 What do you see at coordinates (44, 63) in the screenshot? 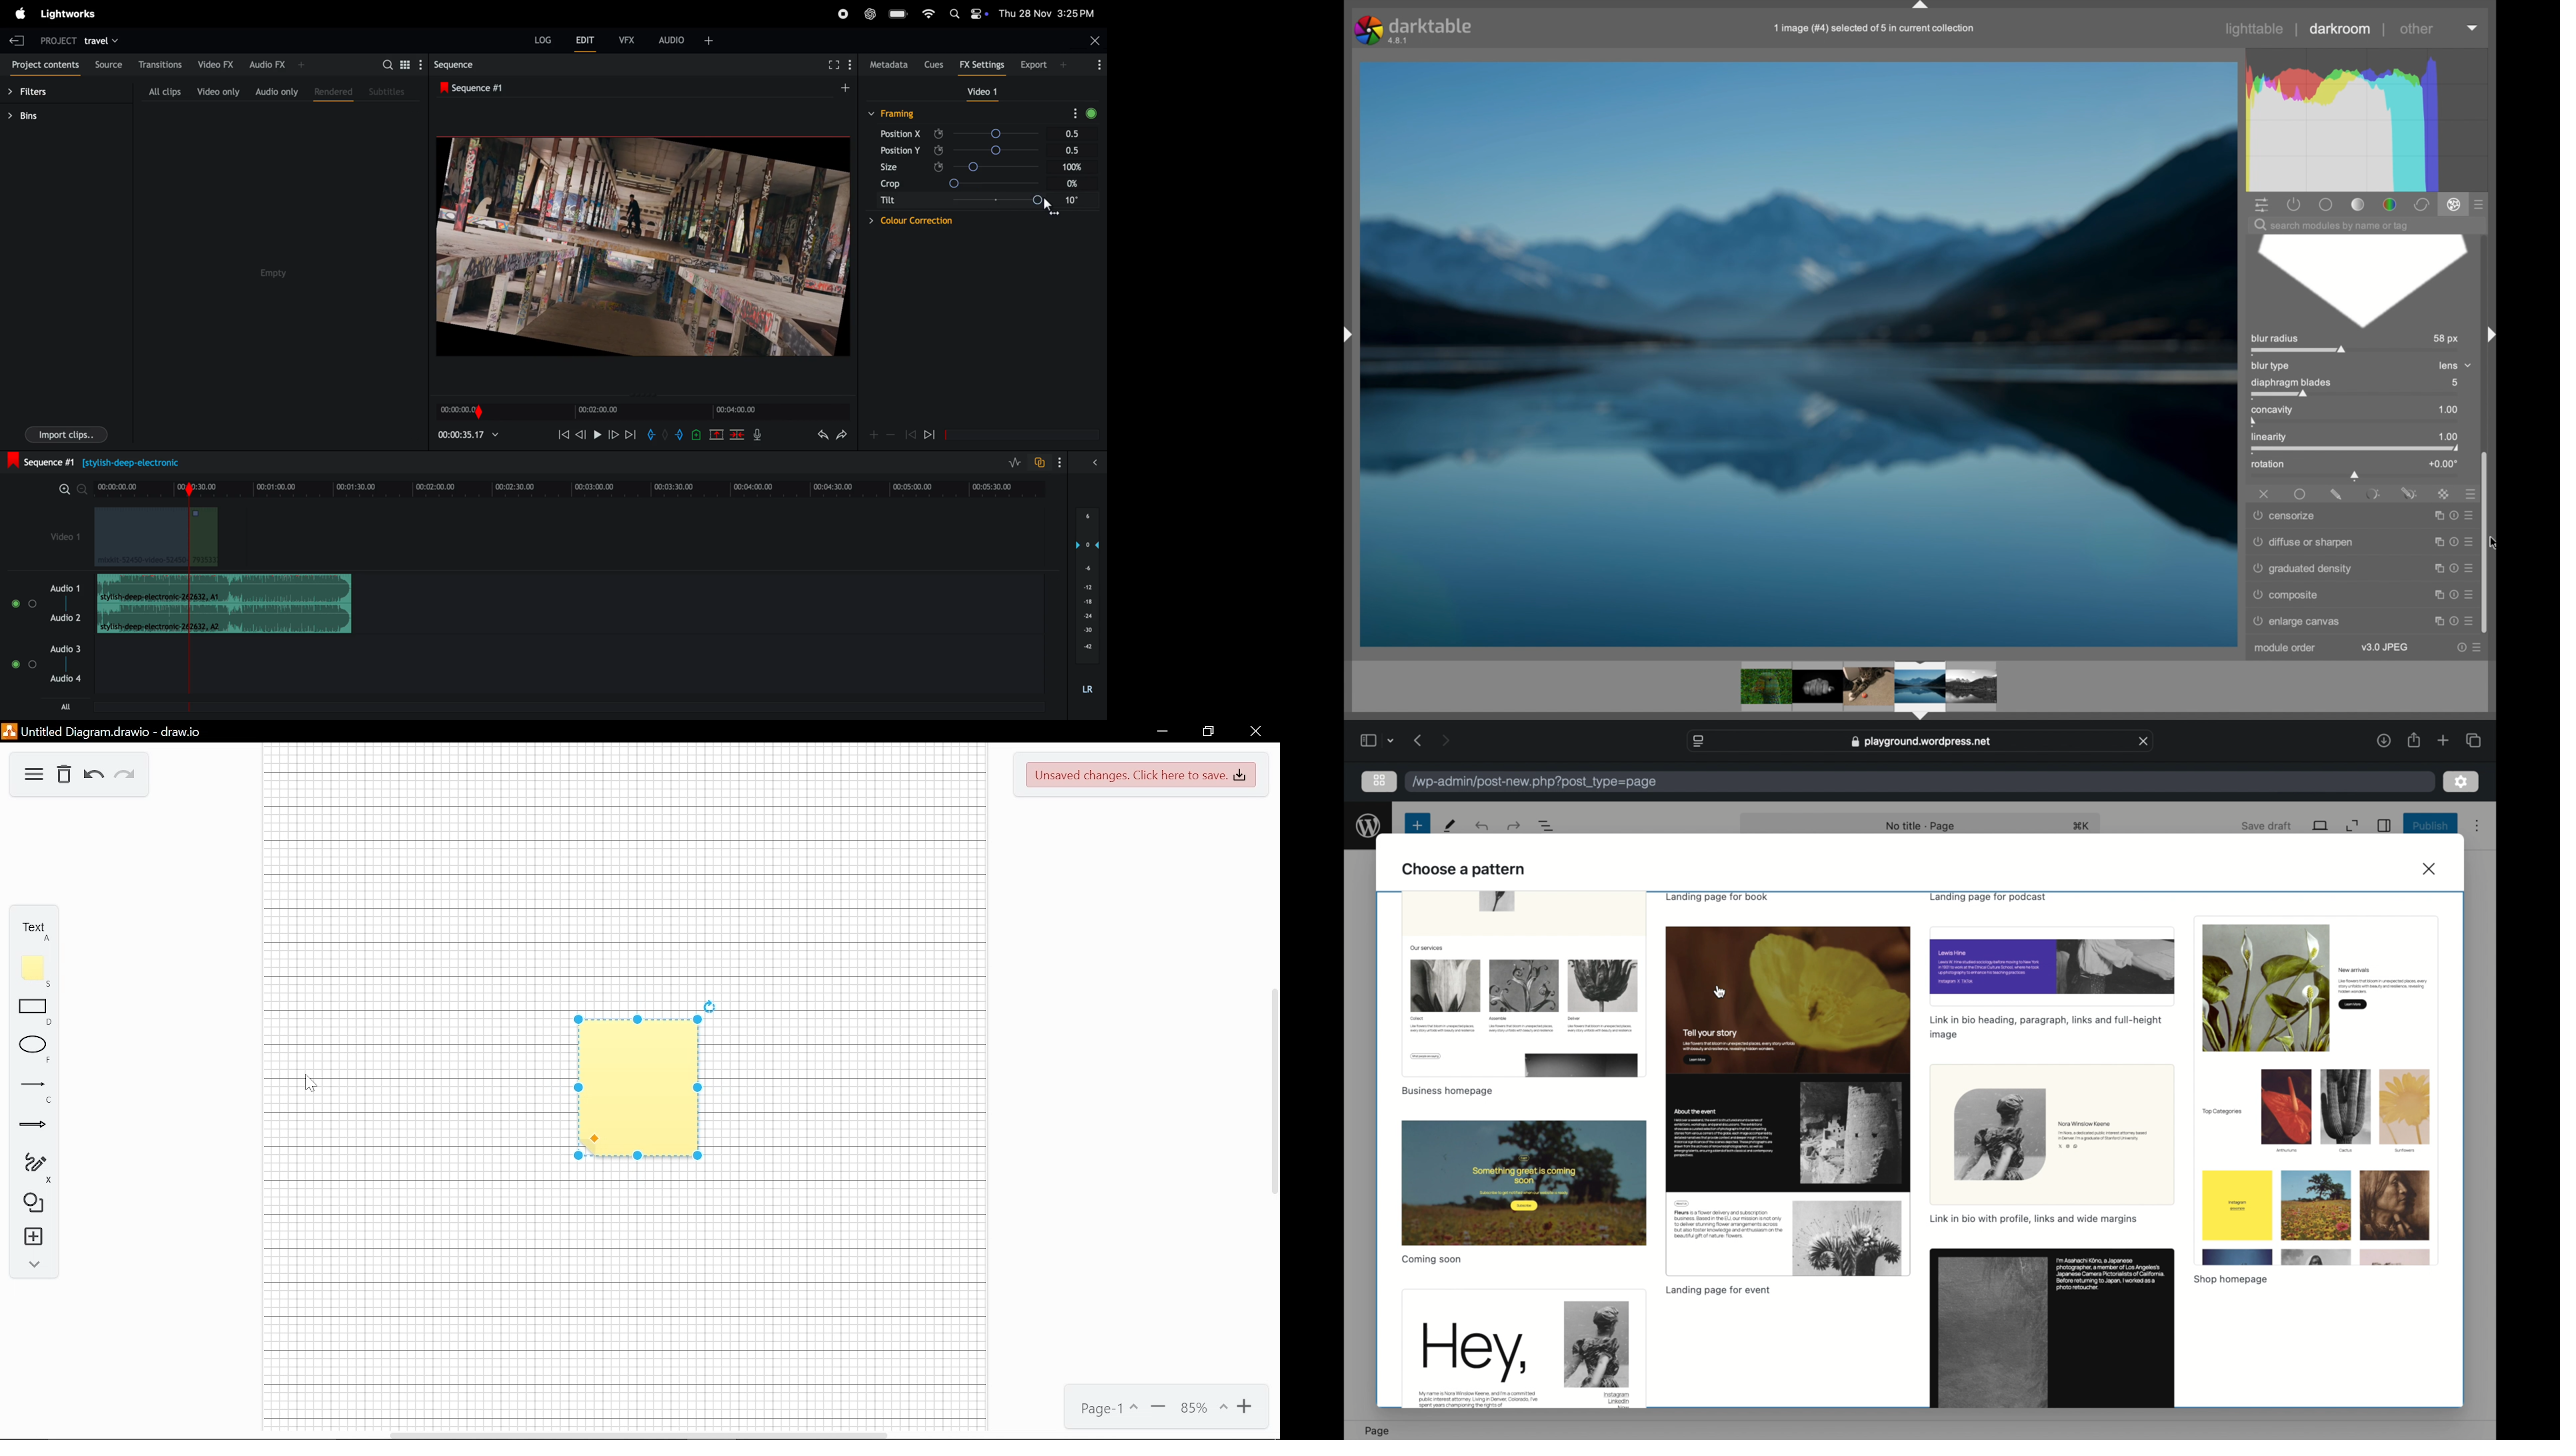
I see `projects contents` at bounding box center [44, 63].